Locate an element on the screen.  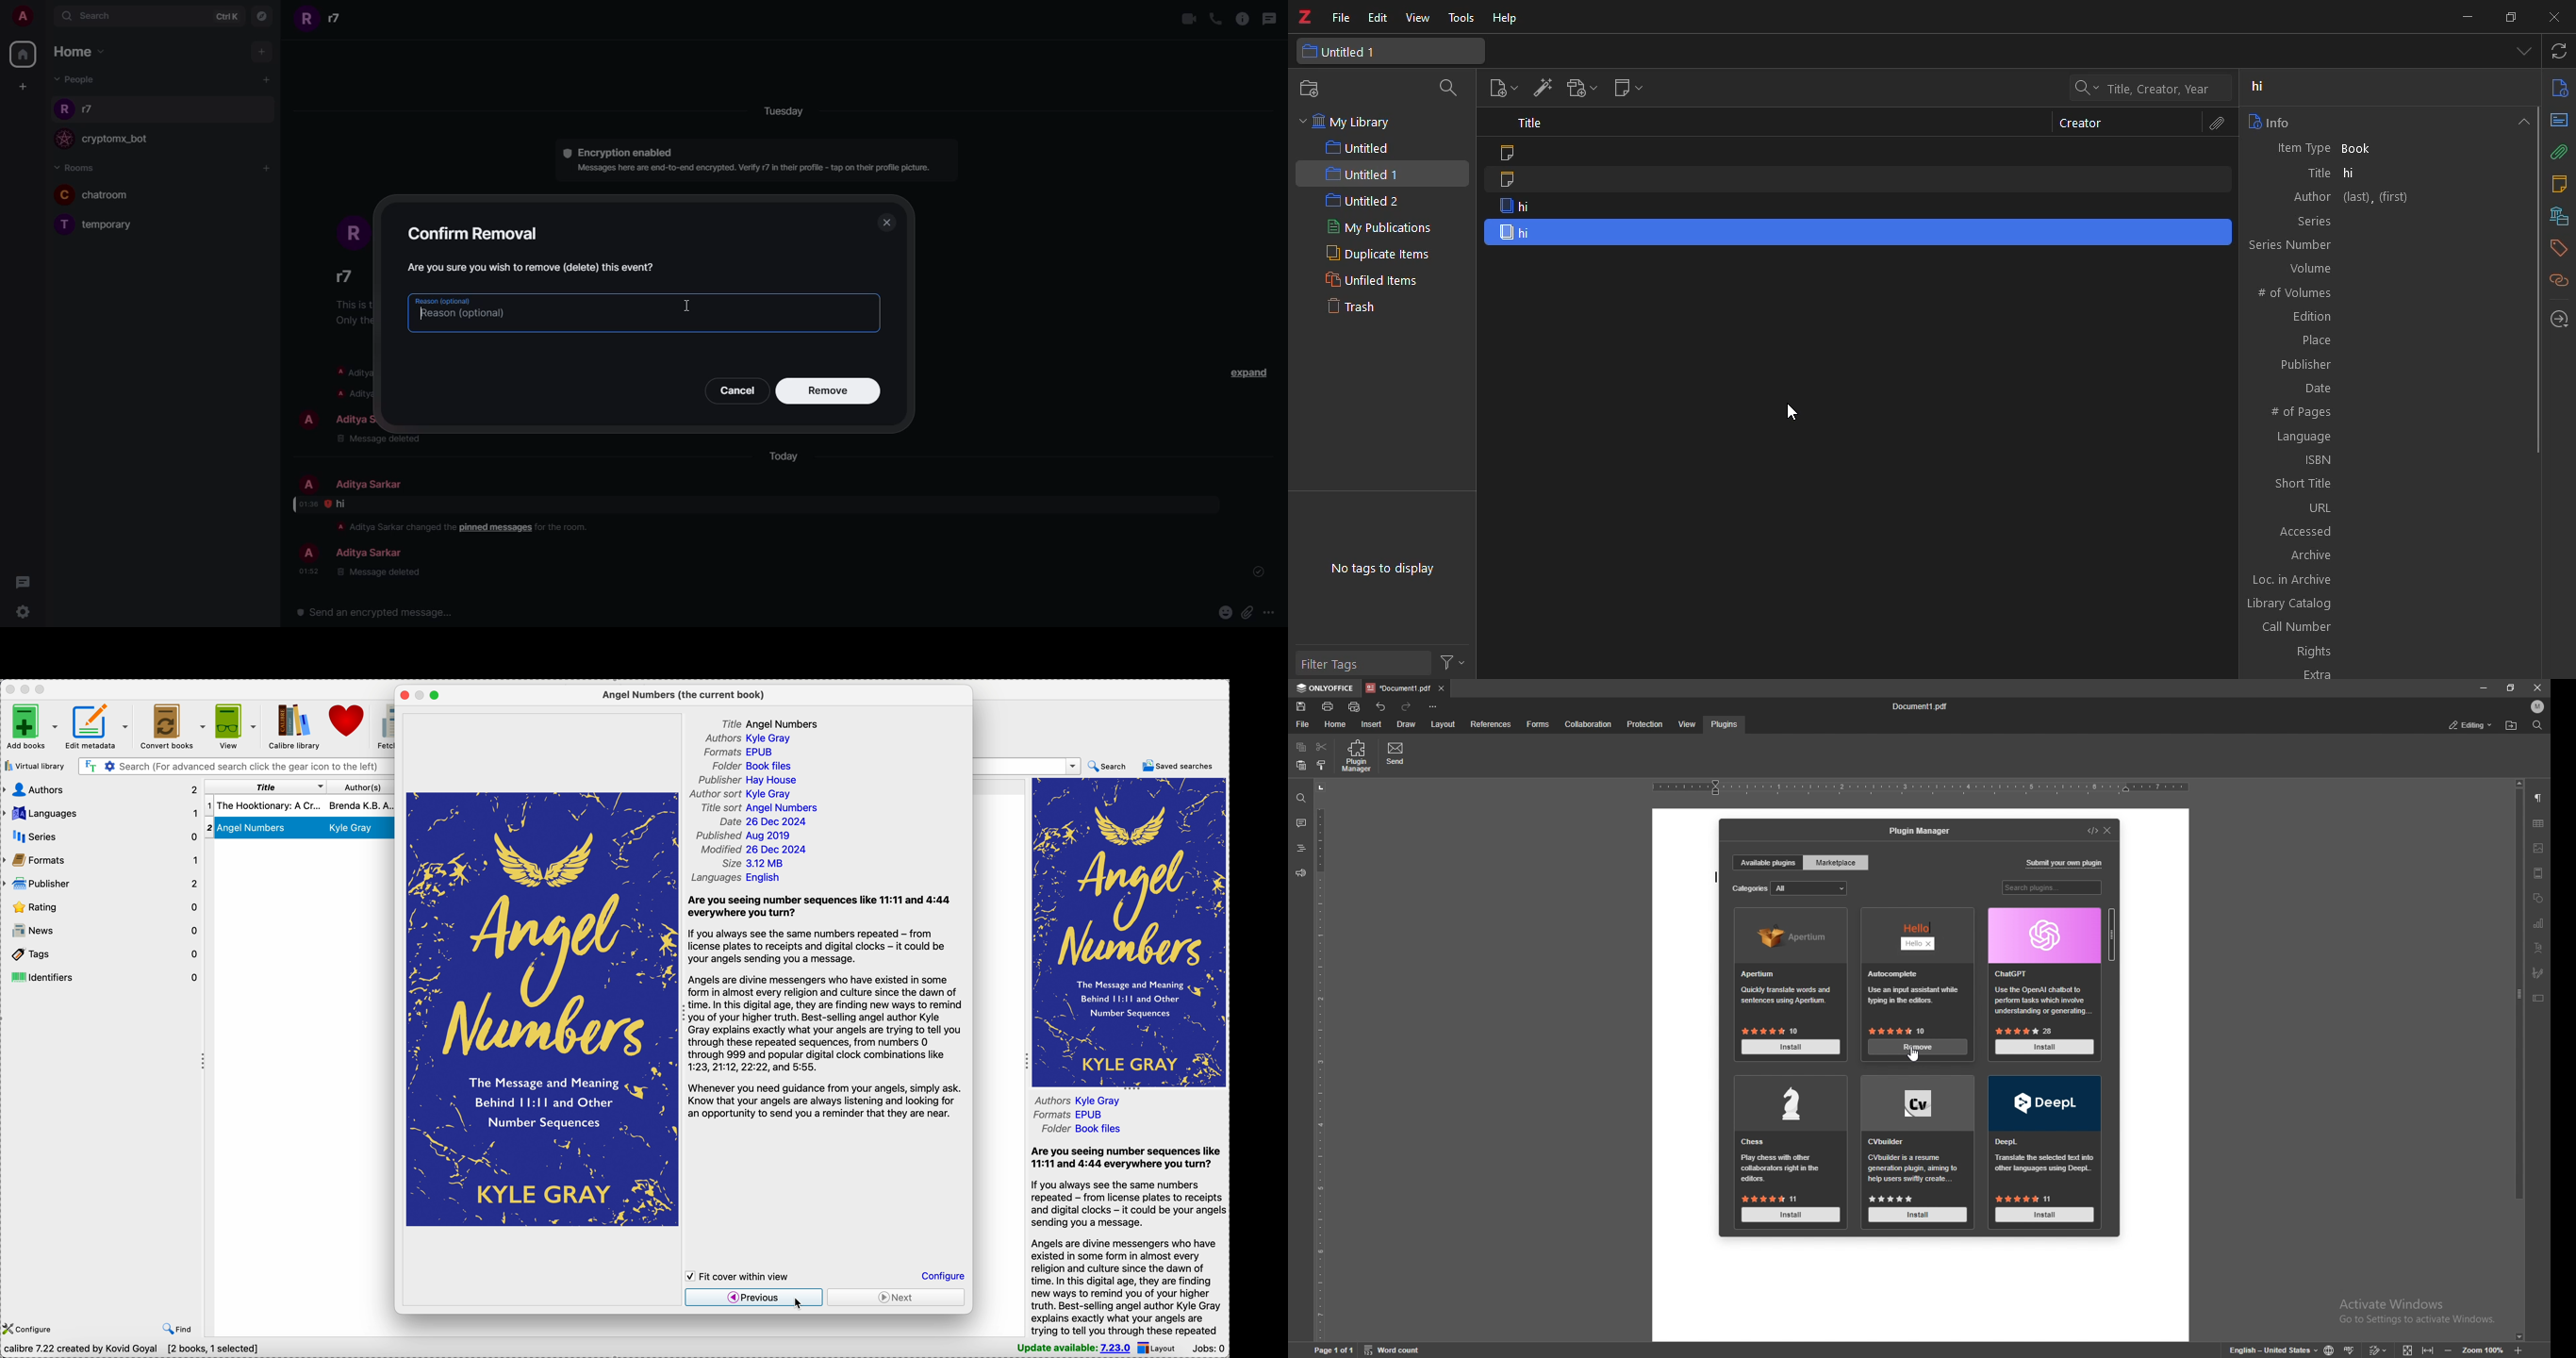
archive is located at coordinates (2309, 556).